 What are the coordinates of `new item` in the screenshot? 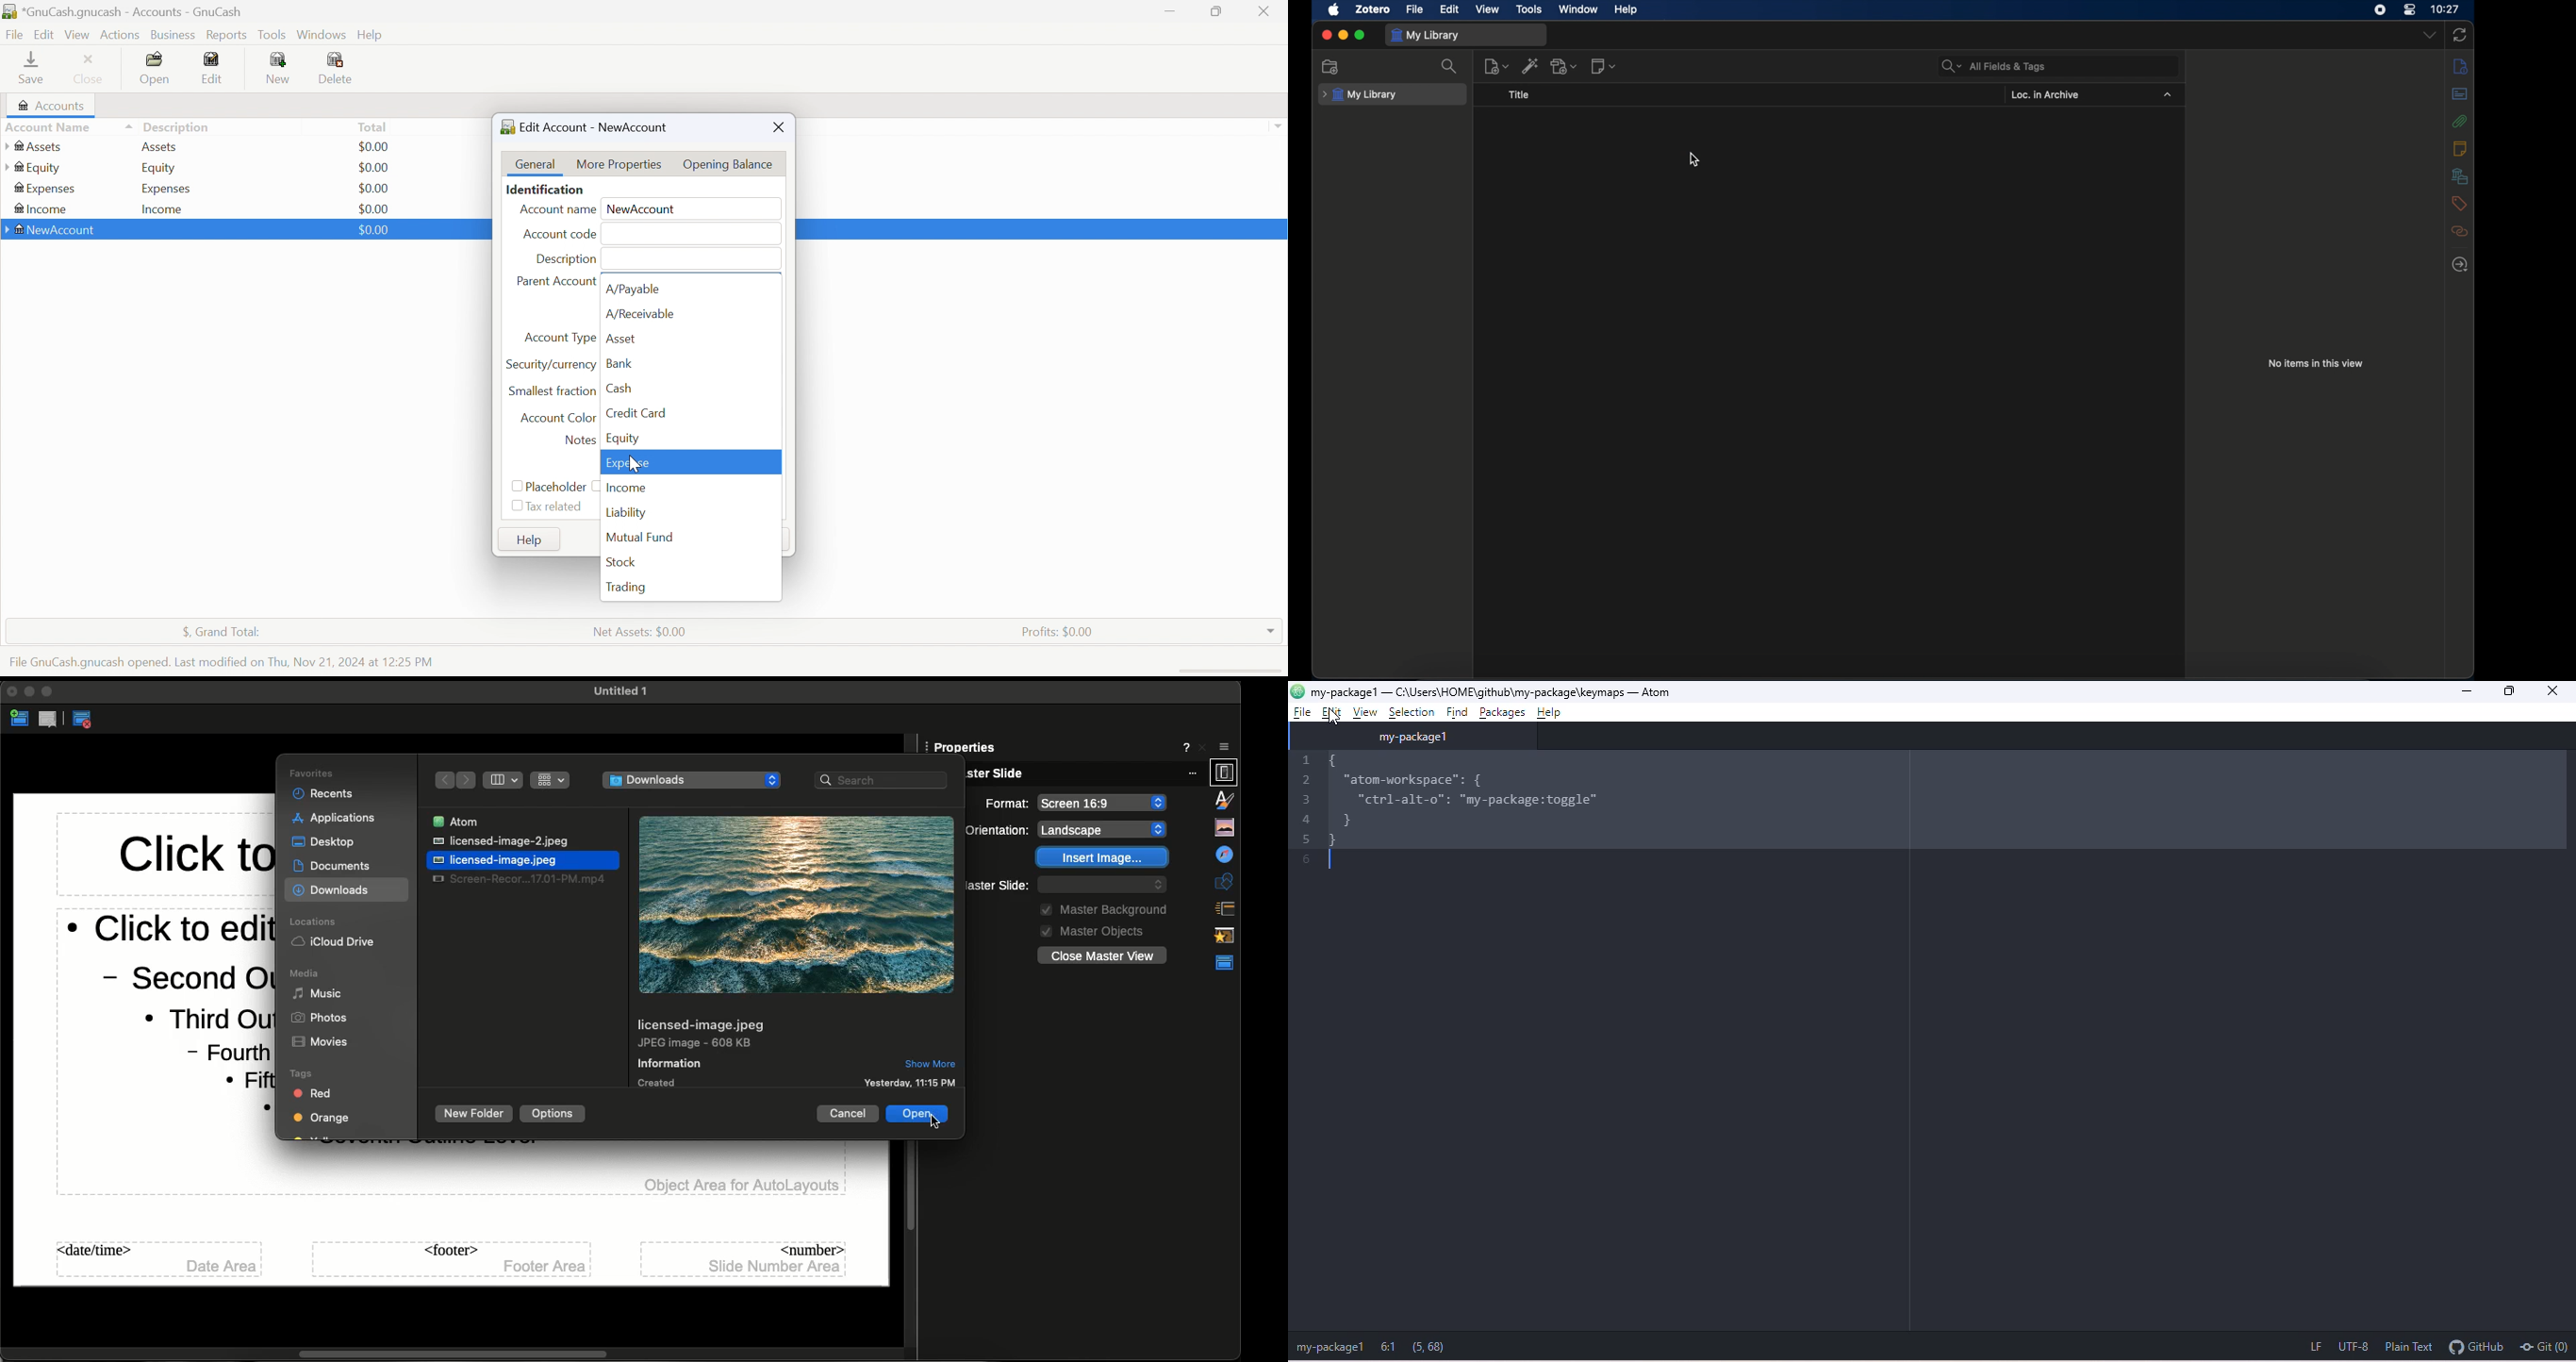 It's located at (1496, 67).